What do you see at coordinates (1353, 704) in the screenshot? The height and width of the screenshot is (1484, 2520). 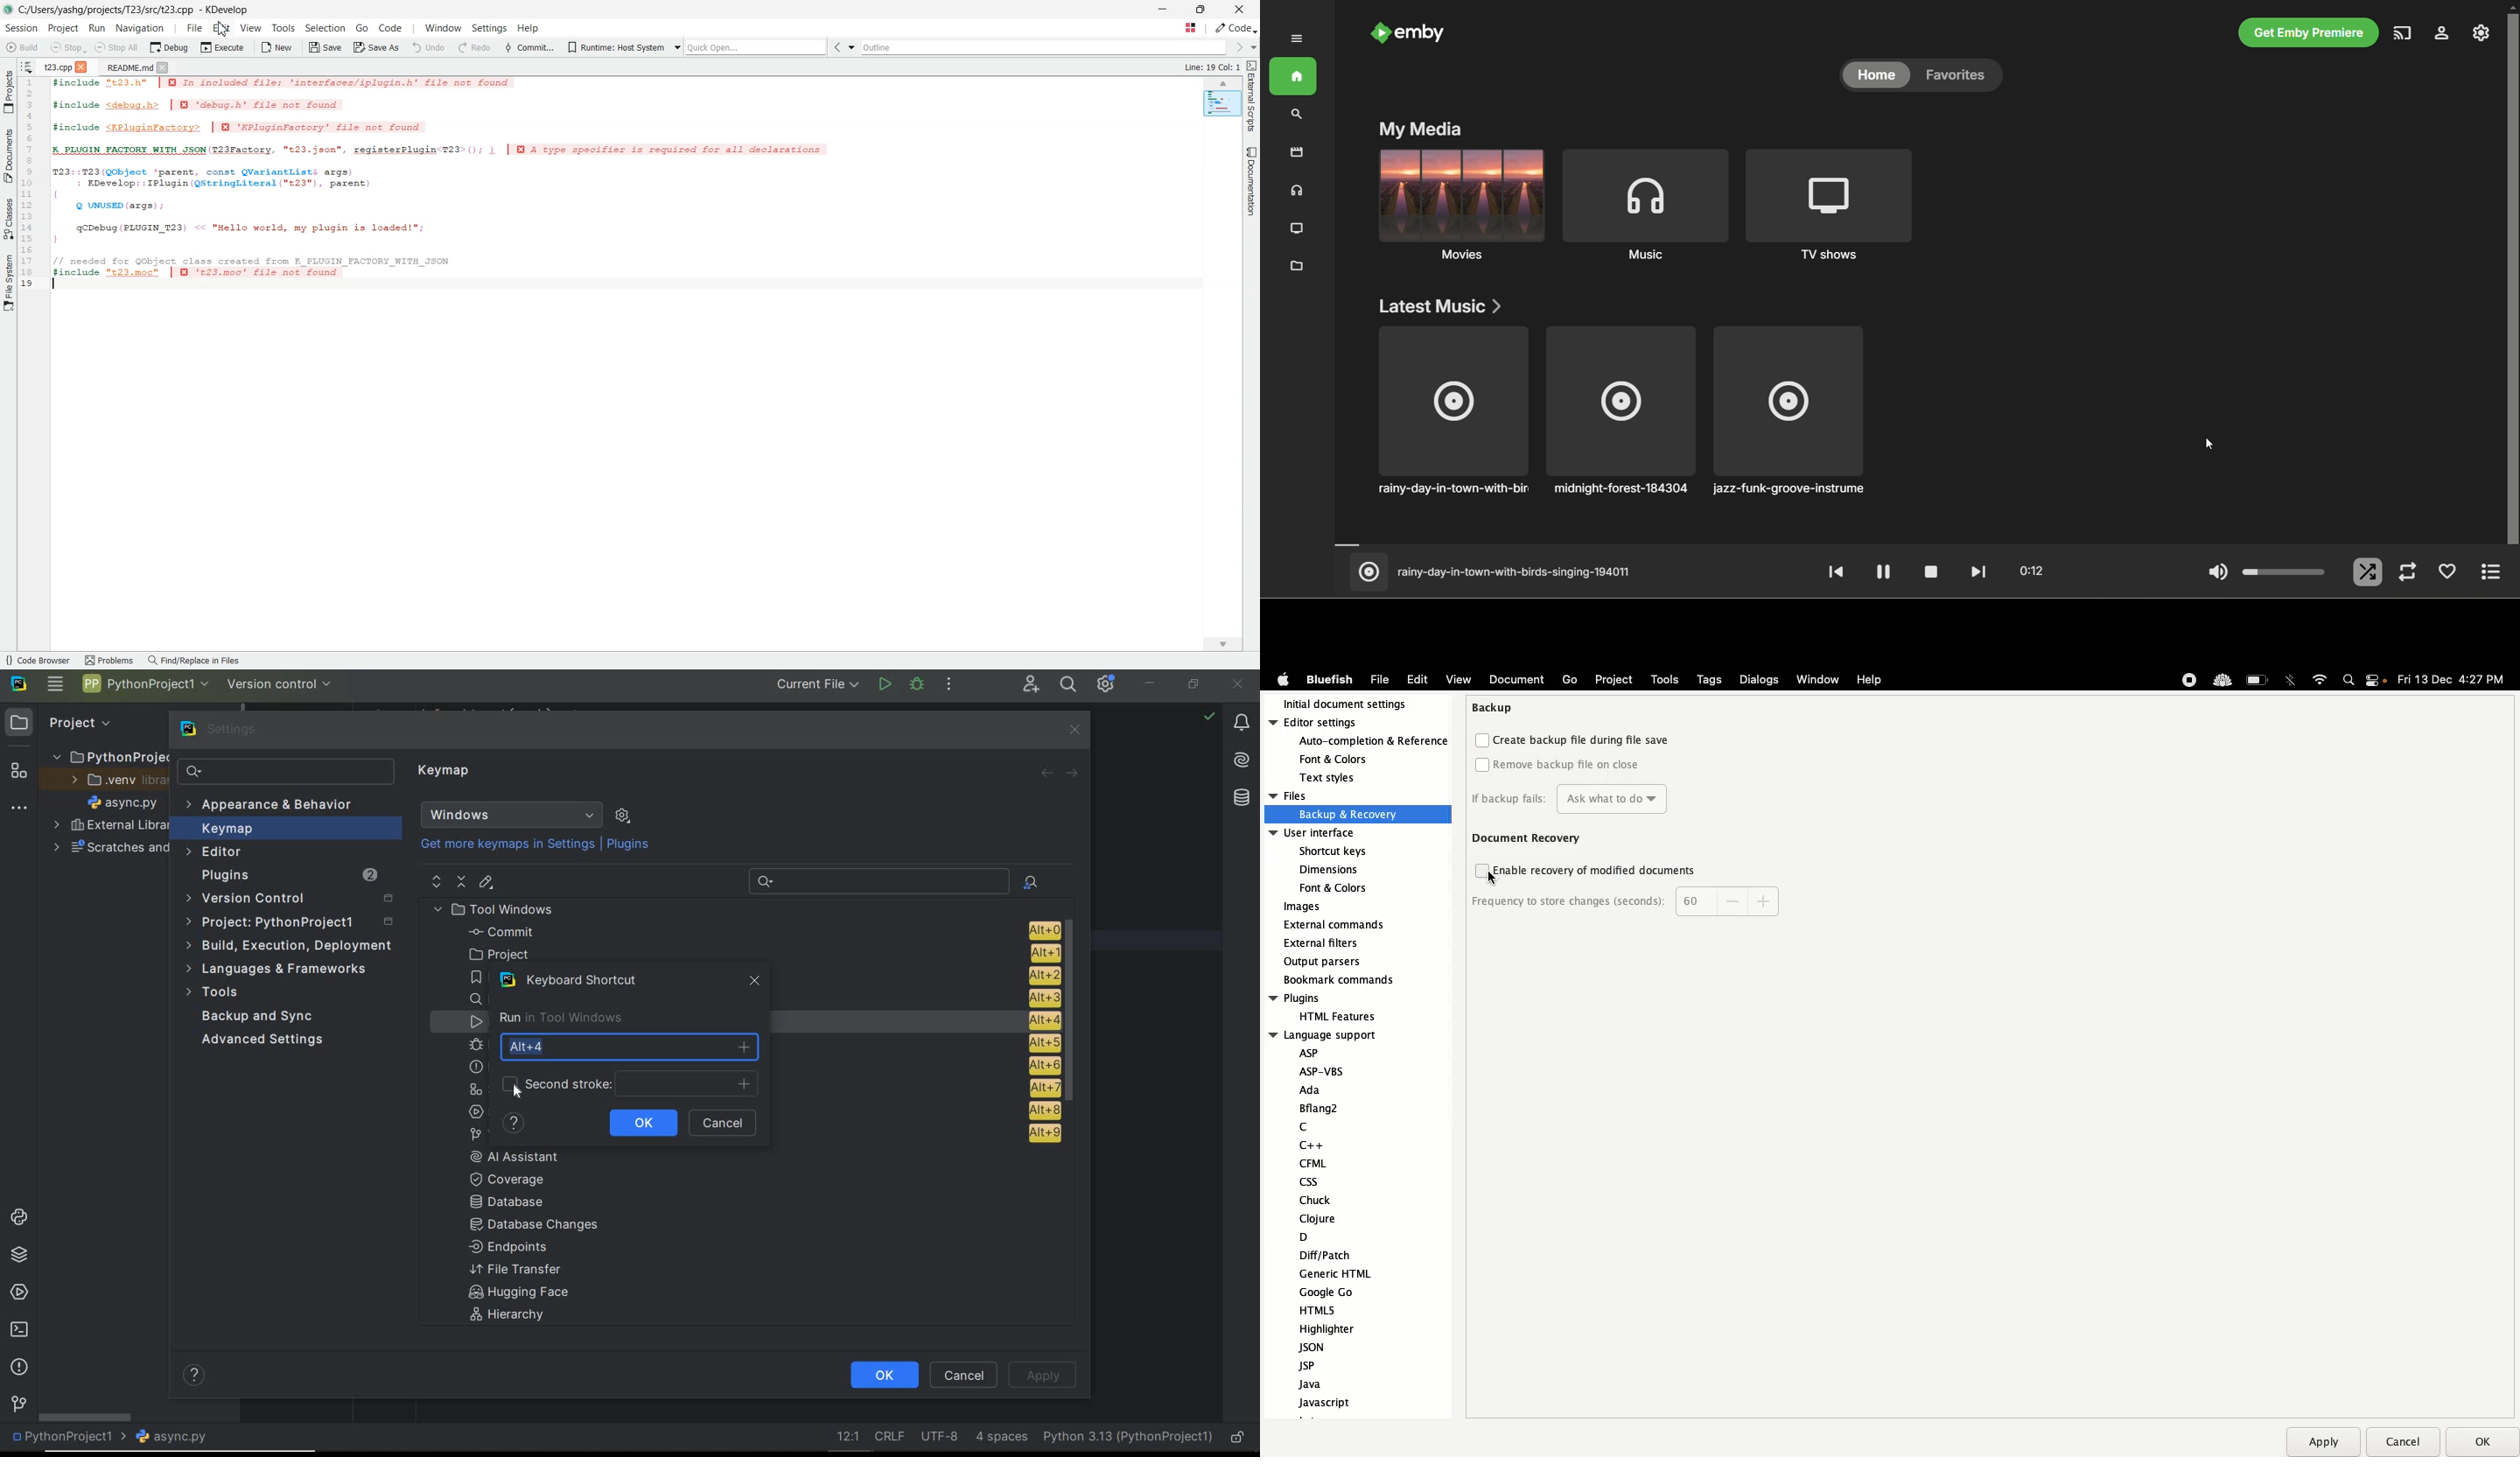 I see `Initial document settings` at bounding box center [1353, 704].